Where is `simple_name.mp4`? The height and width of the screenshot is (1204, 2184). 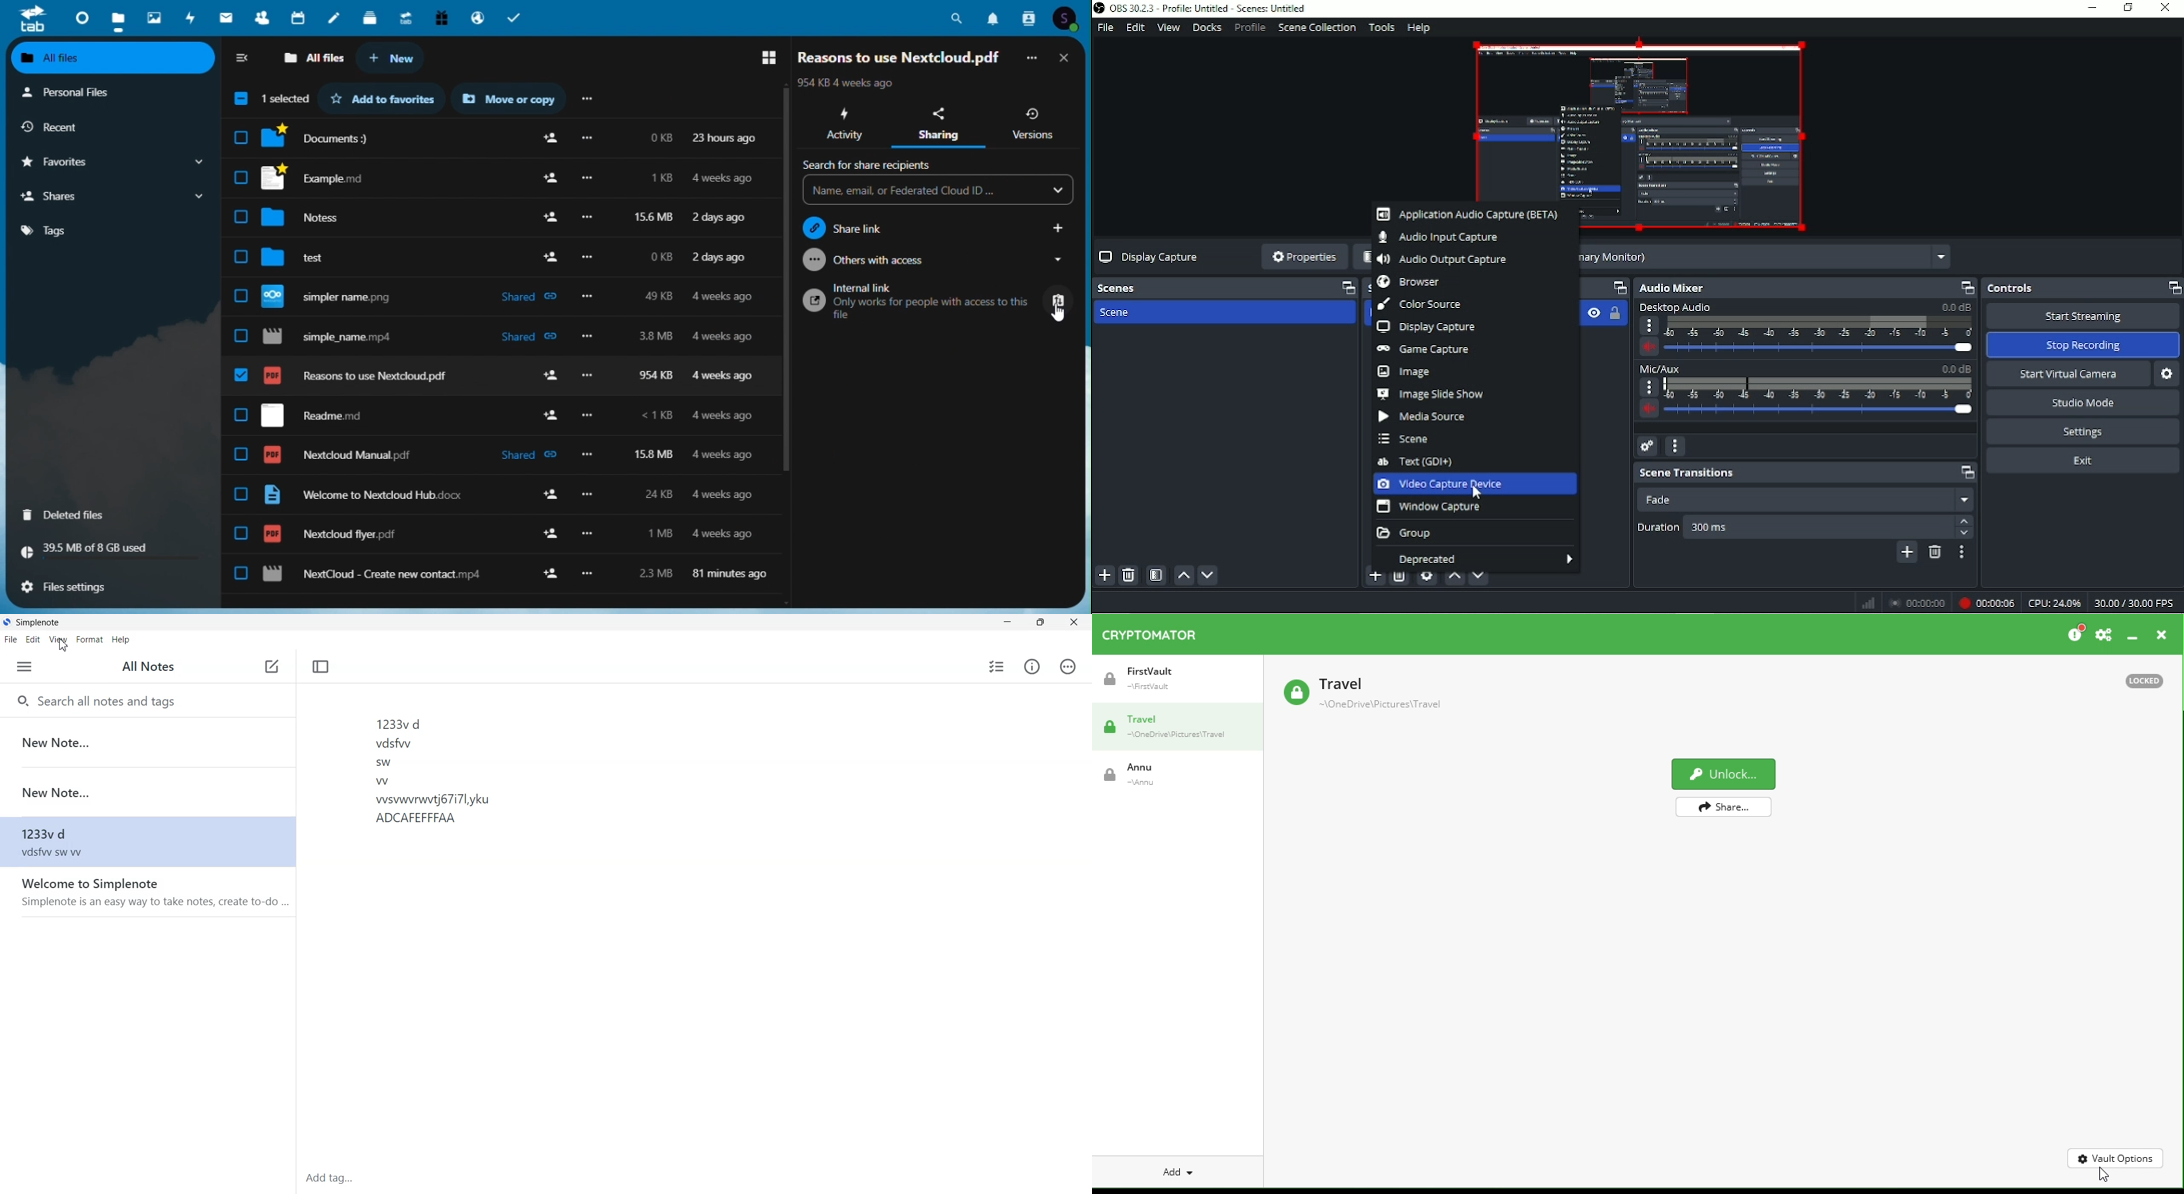
simple_name.mp4 is located at coordinates (334, 337).